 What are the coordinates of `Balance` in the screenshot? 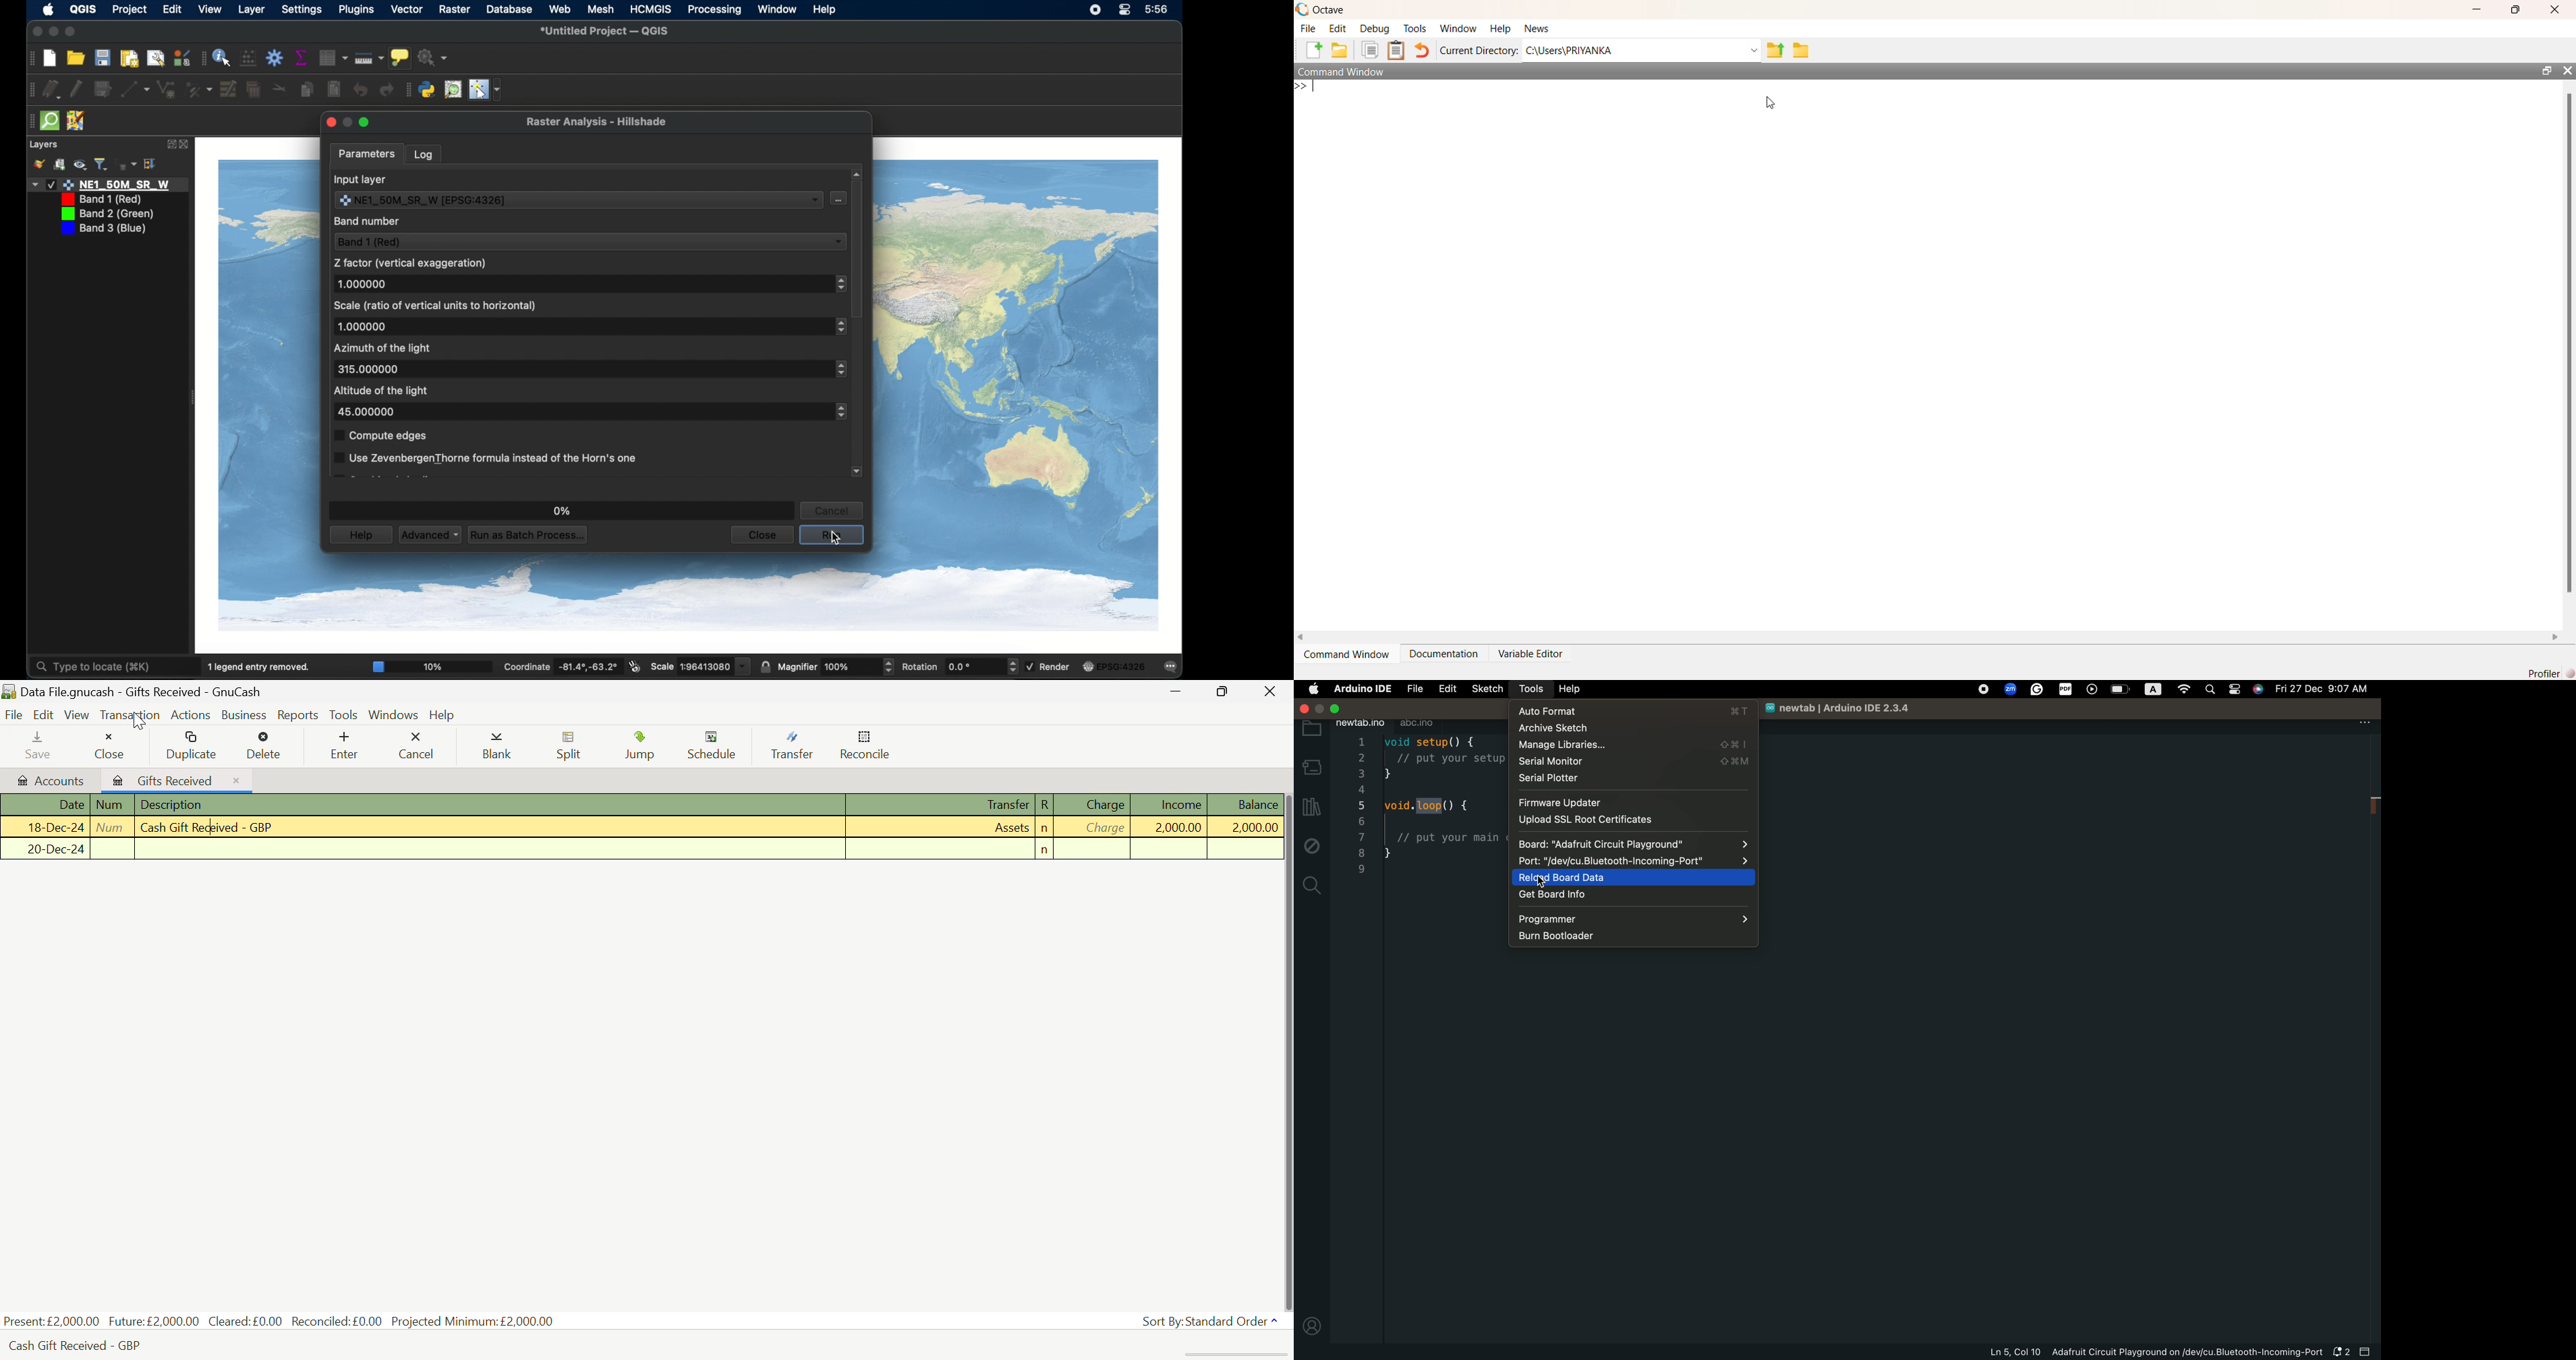 It's located at (1244, 804).